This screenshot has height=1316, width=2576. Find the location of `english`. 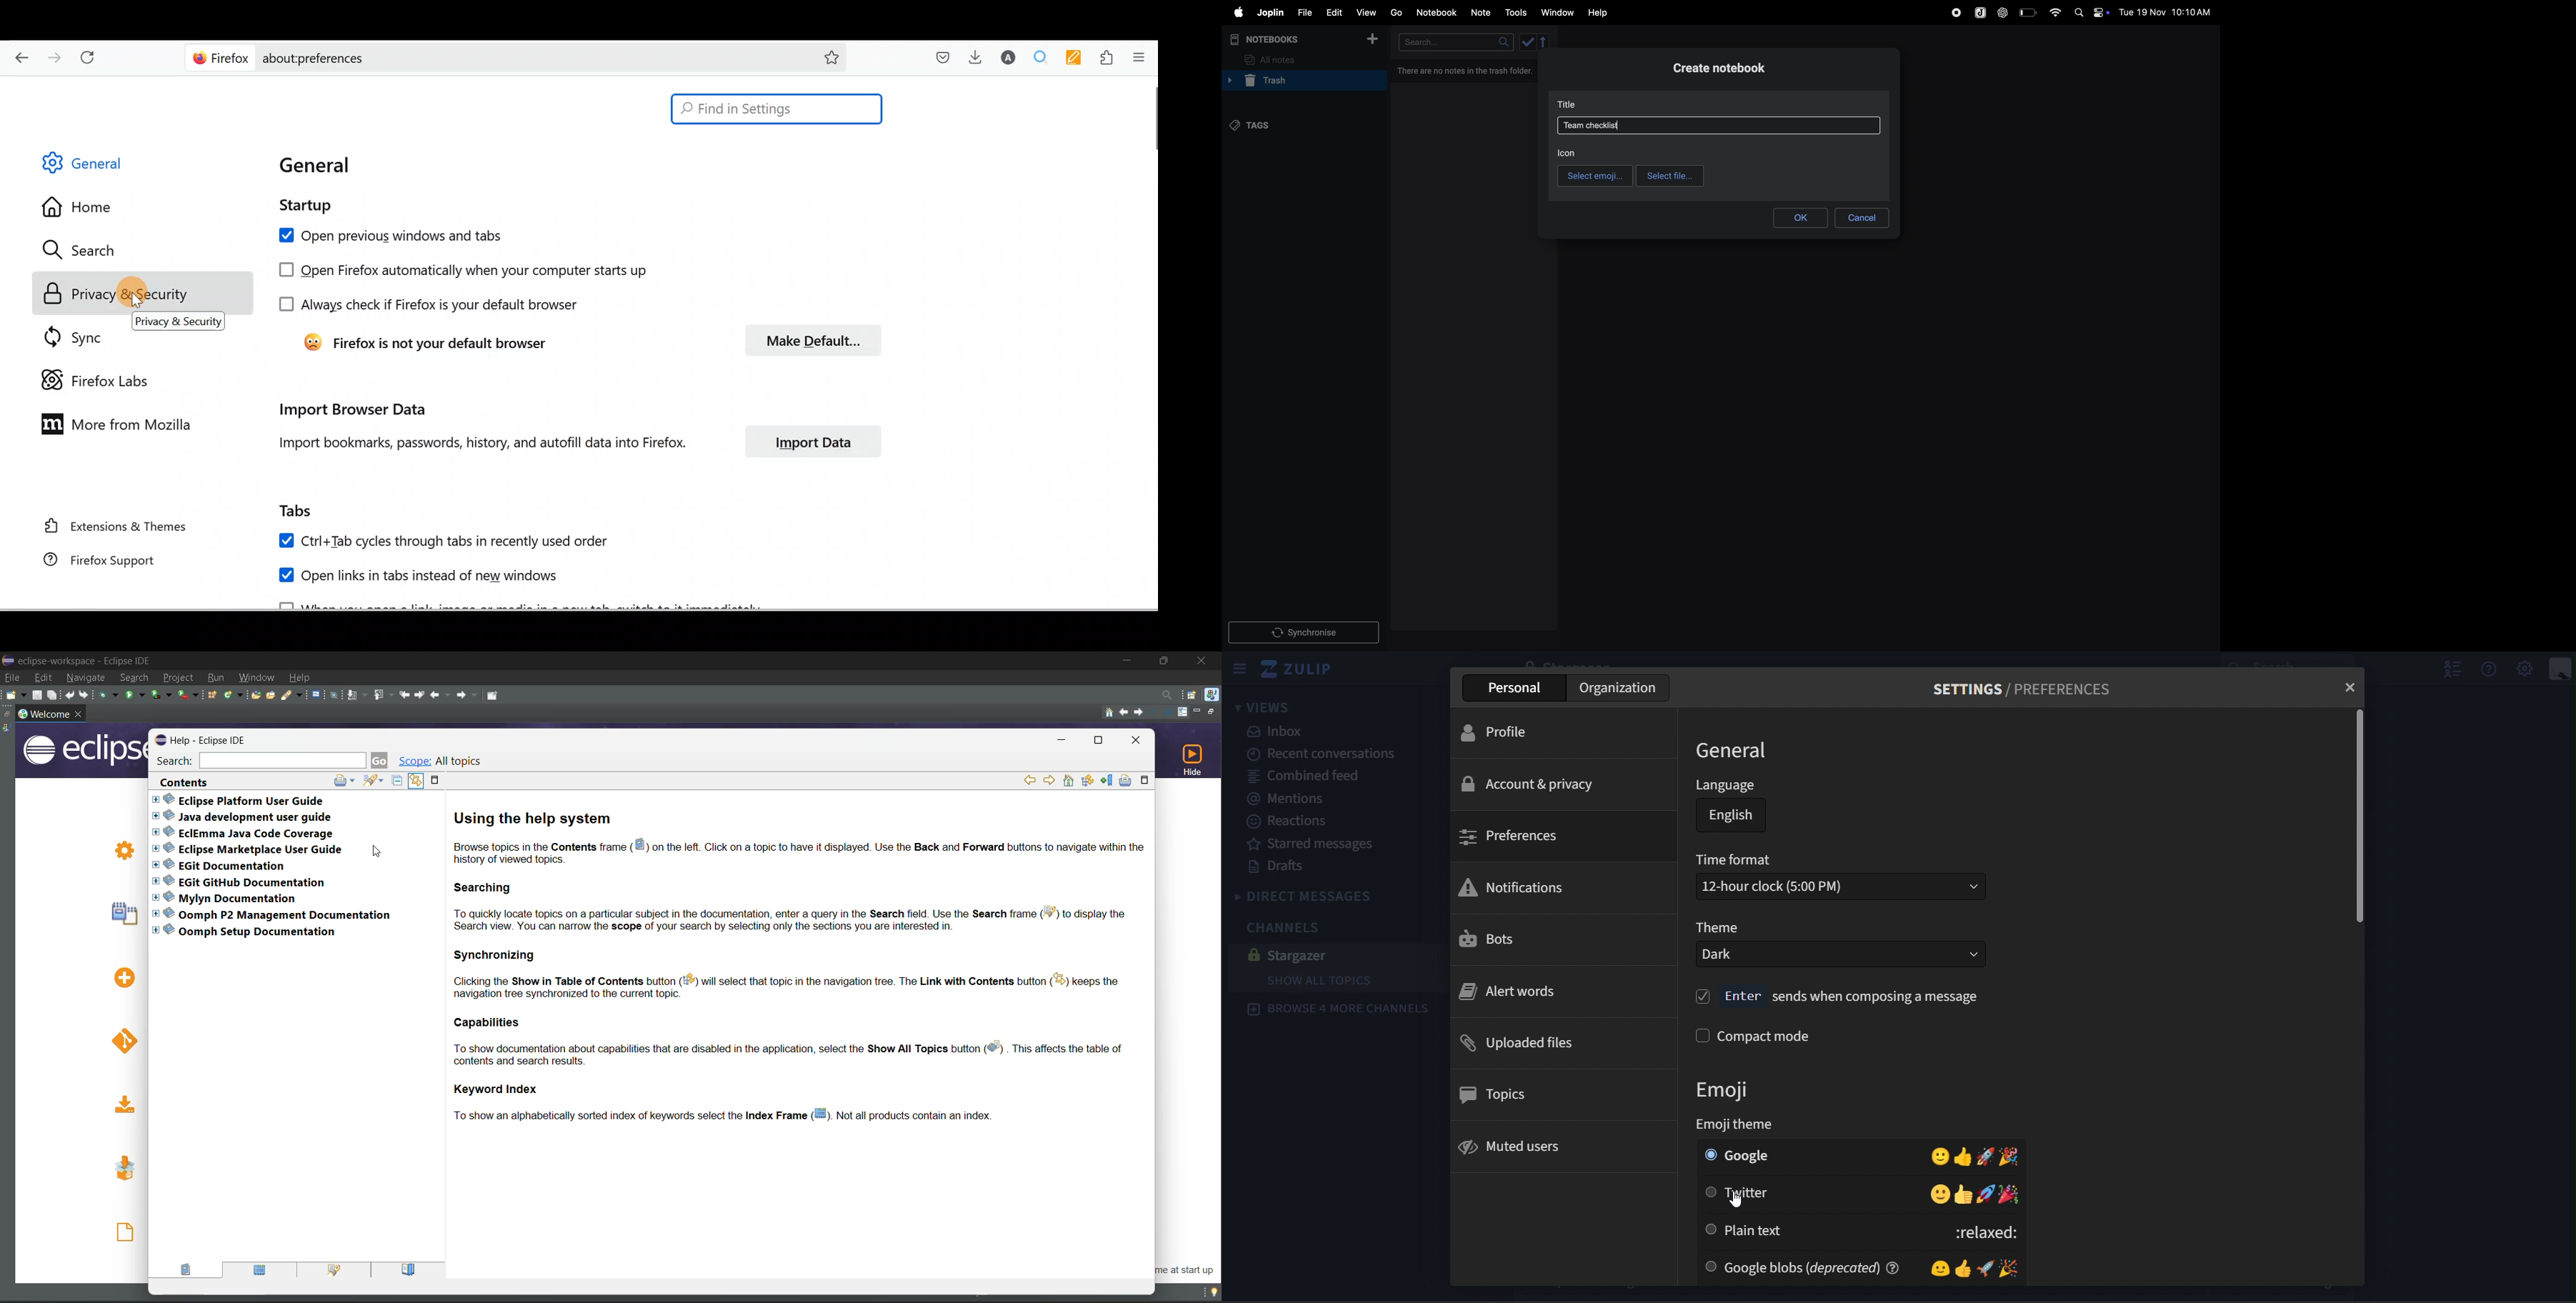

english is located at coordinates (1732, 818).